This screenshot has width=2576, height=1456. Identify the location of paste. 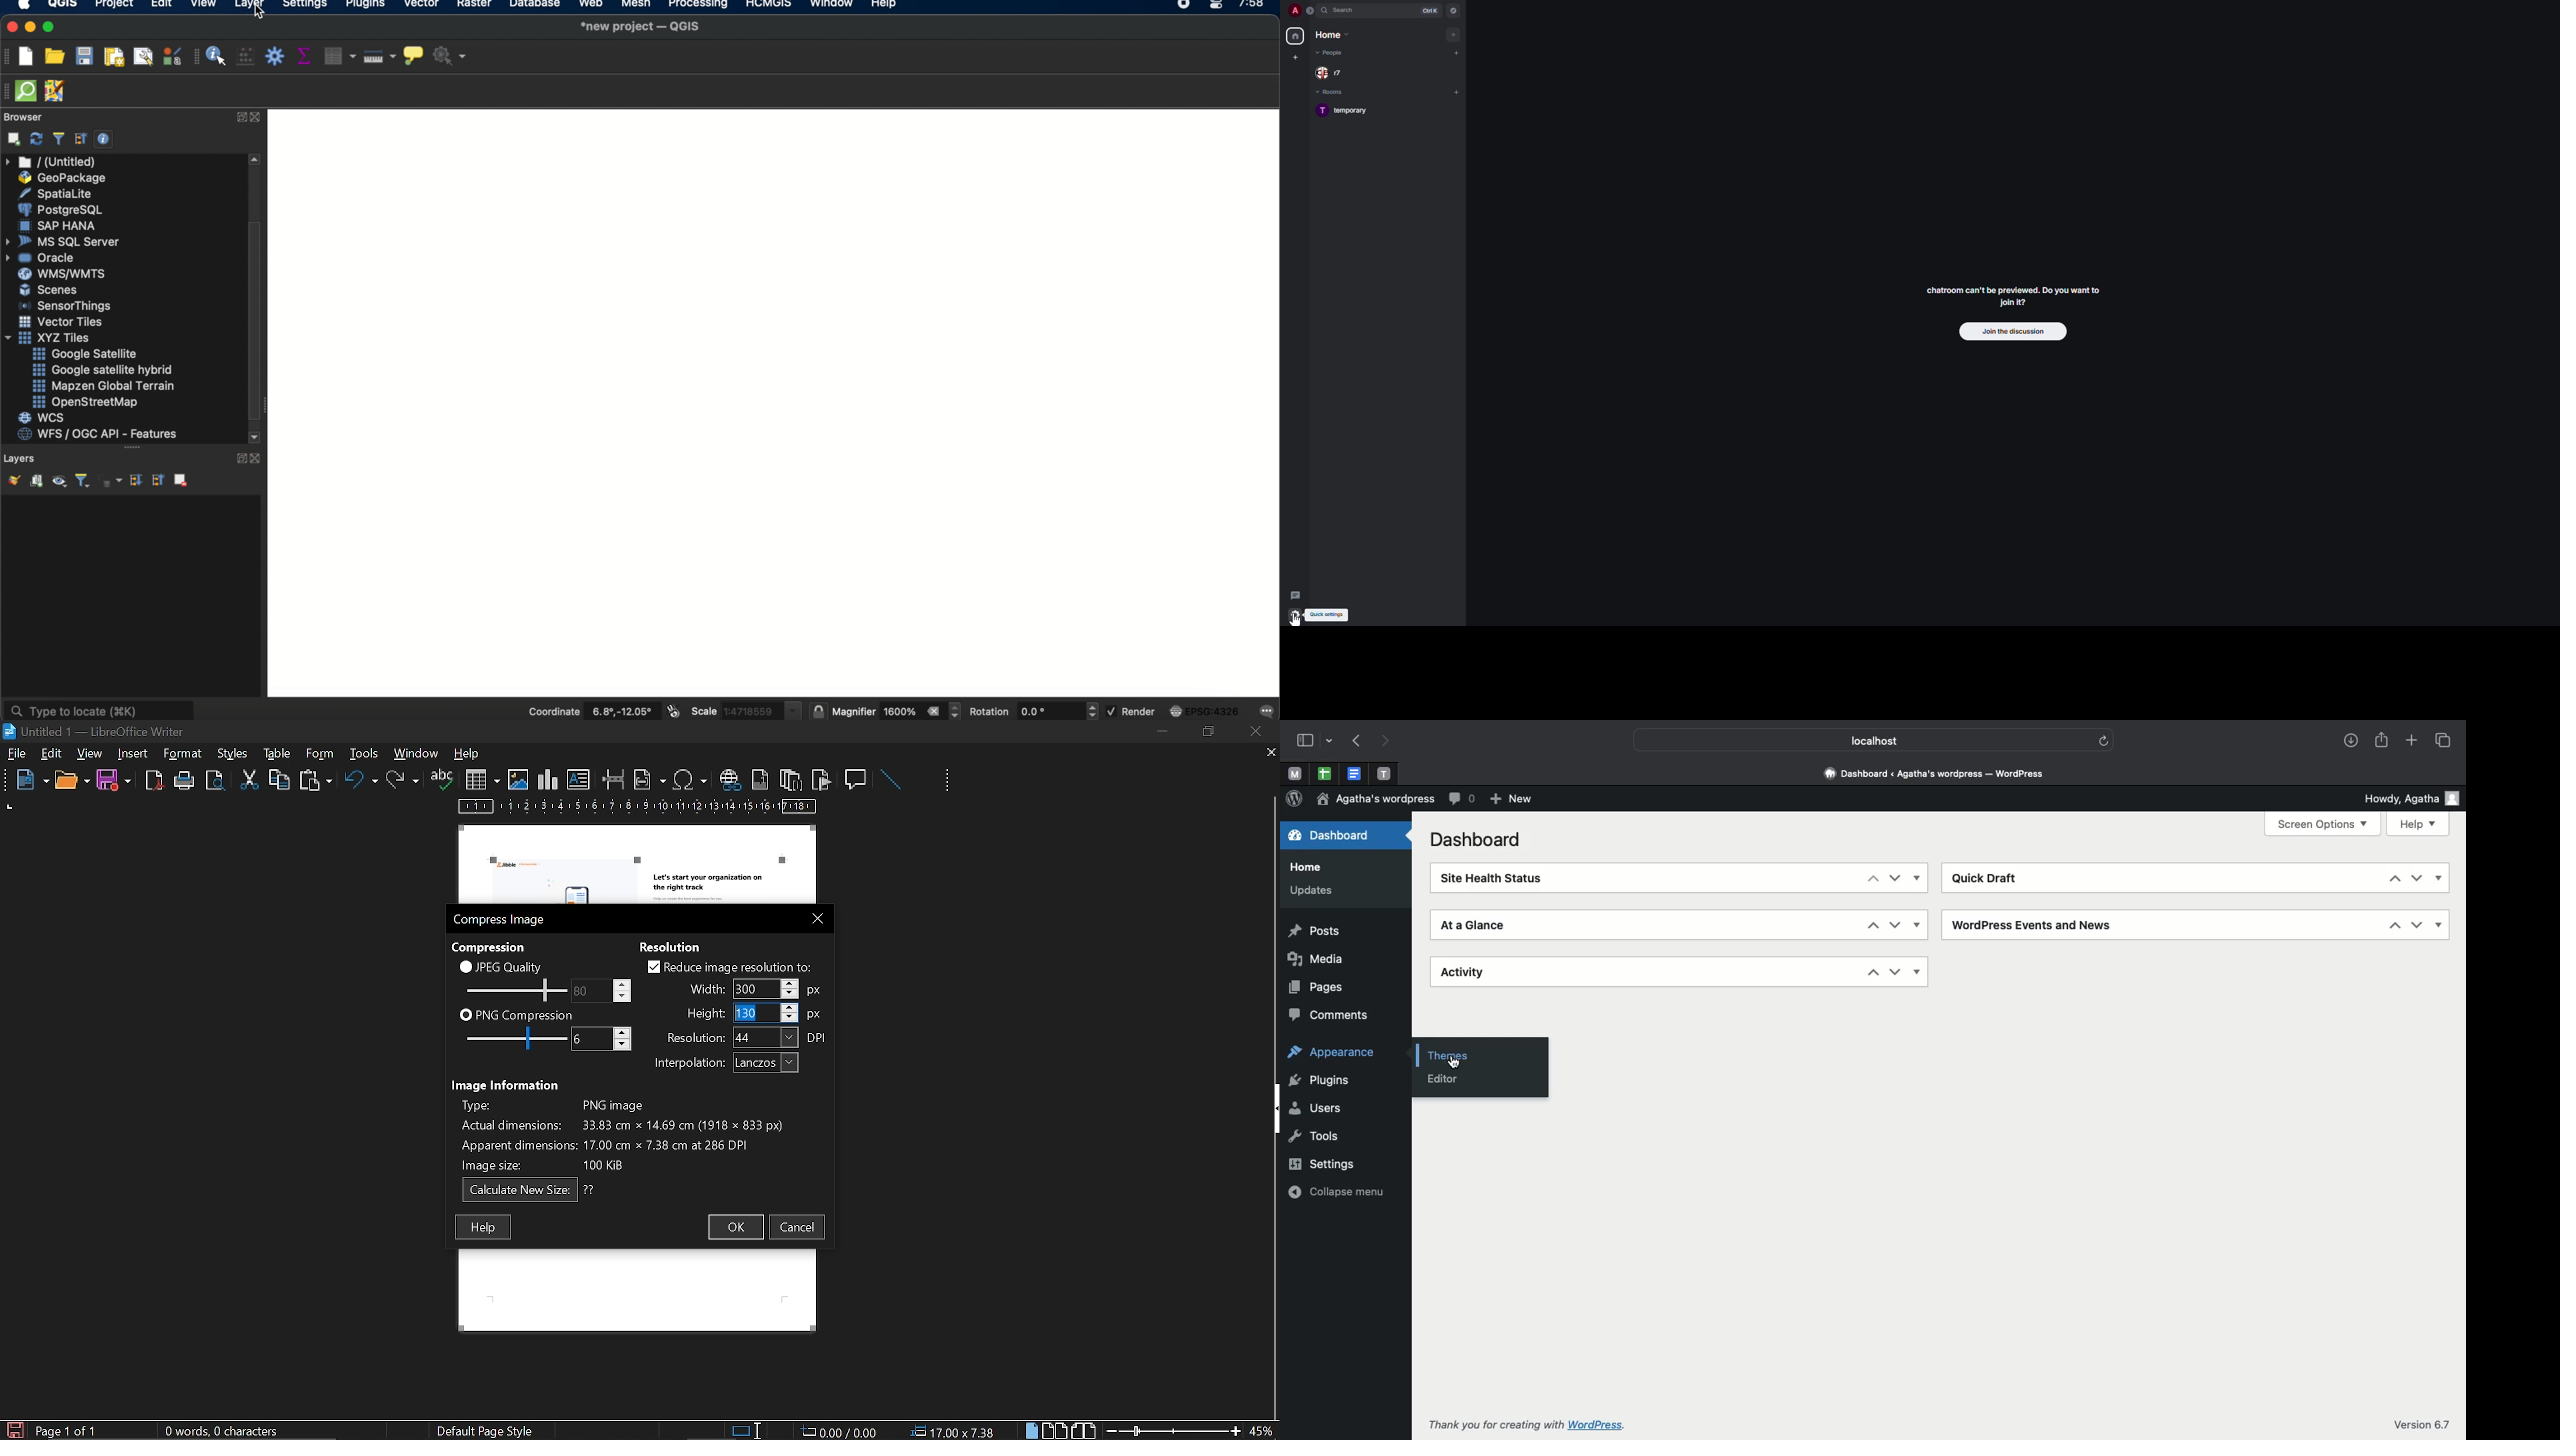
(314, 782).